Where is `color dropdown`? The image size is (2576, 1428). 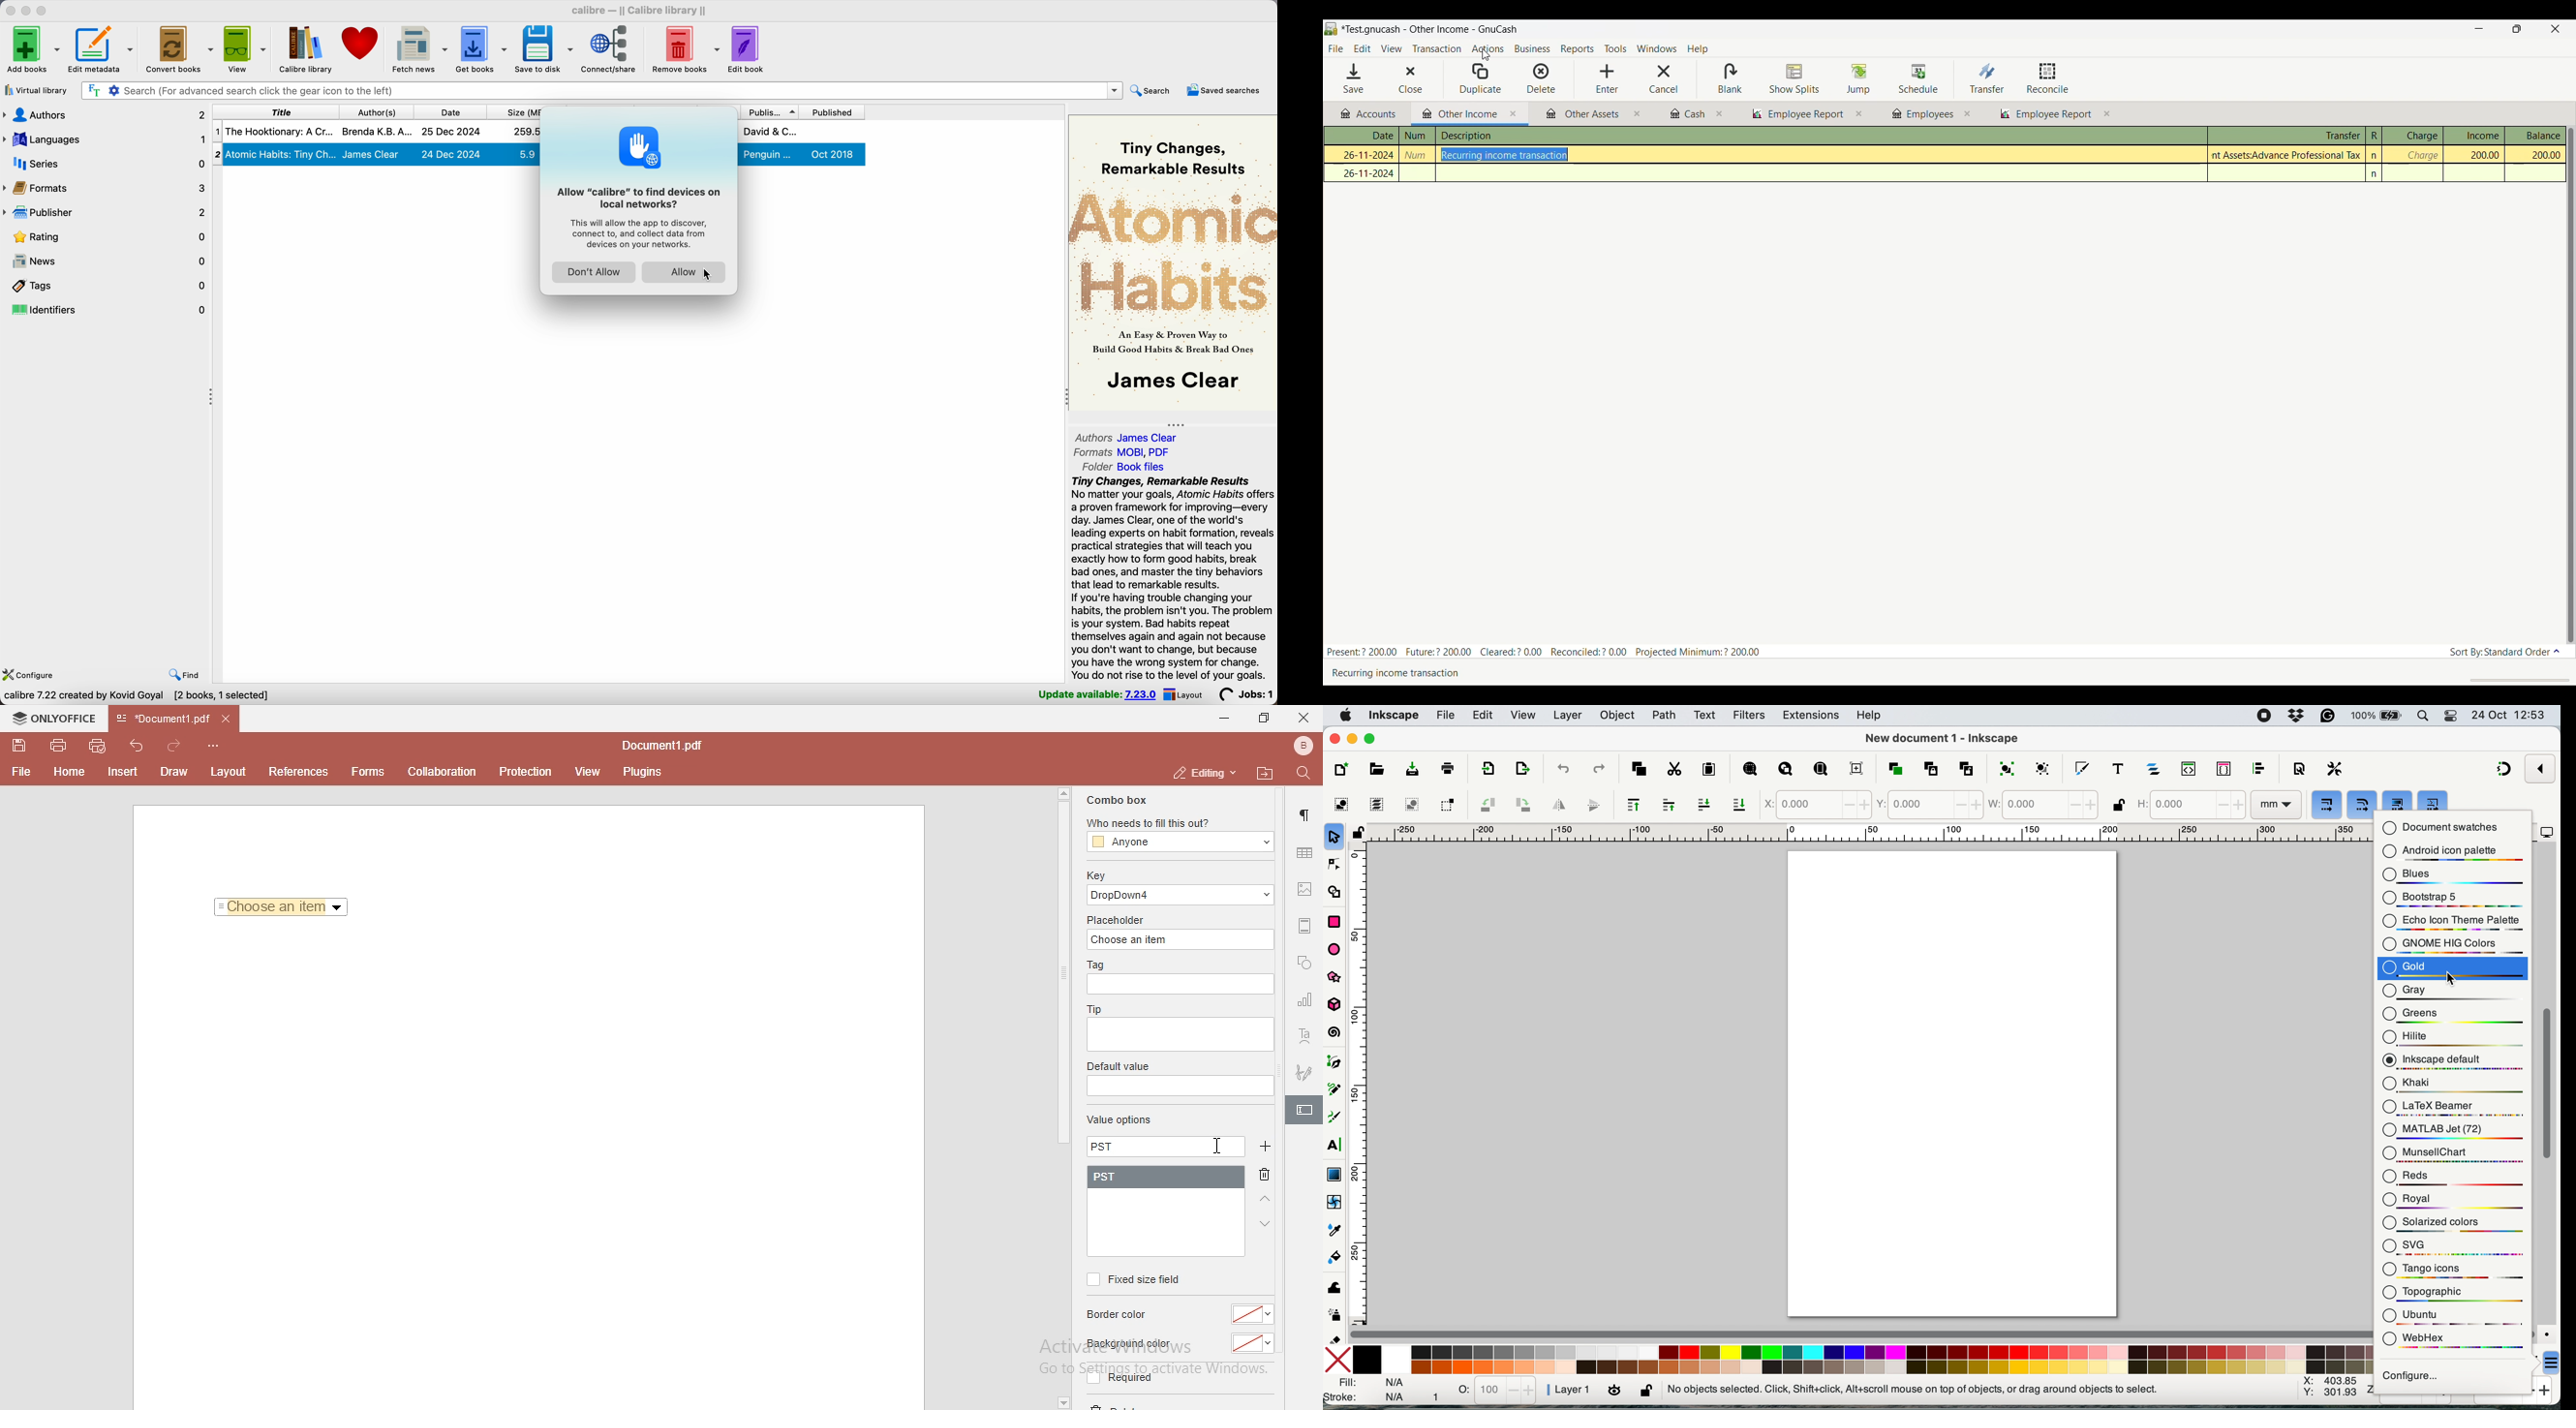
color dropdown is located at coordinates (1255, 1314).